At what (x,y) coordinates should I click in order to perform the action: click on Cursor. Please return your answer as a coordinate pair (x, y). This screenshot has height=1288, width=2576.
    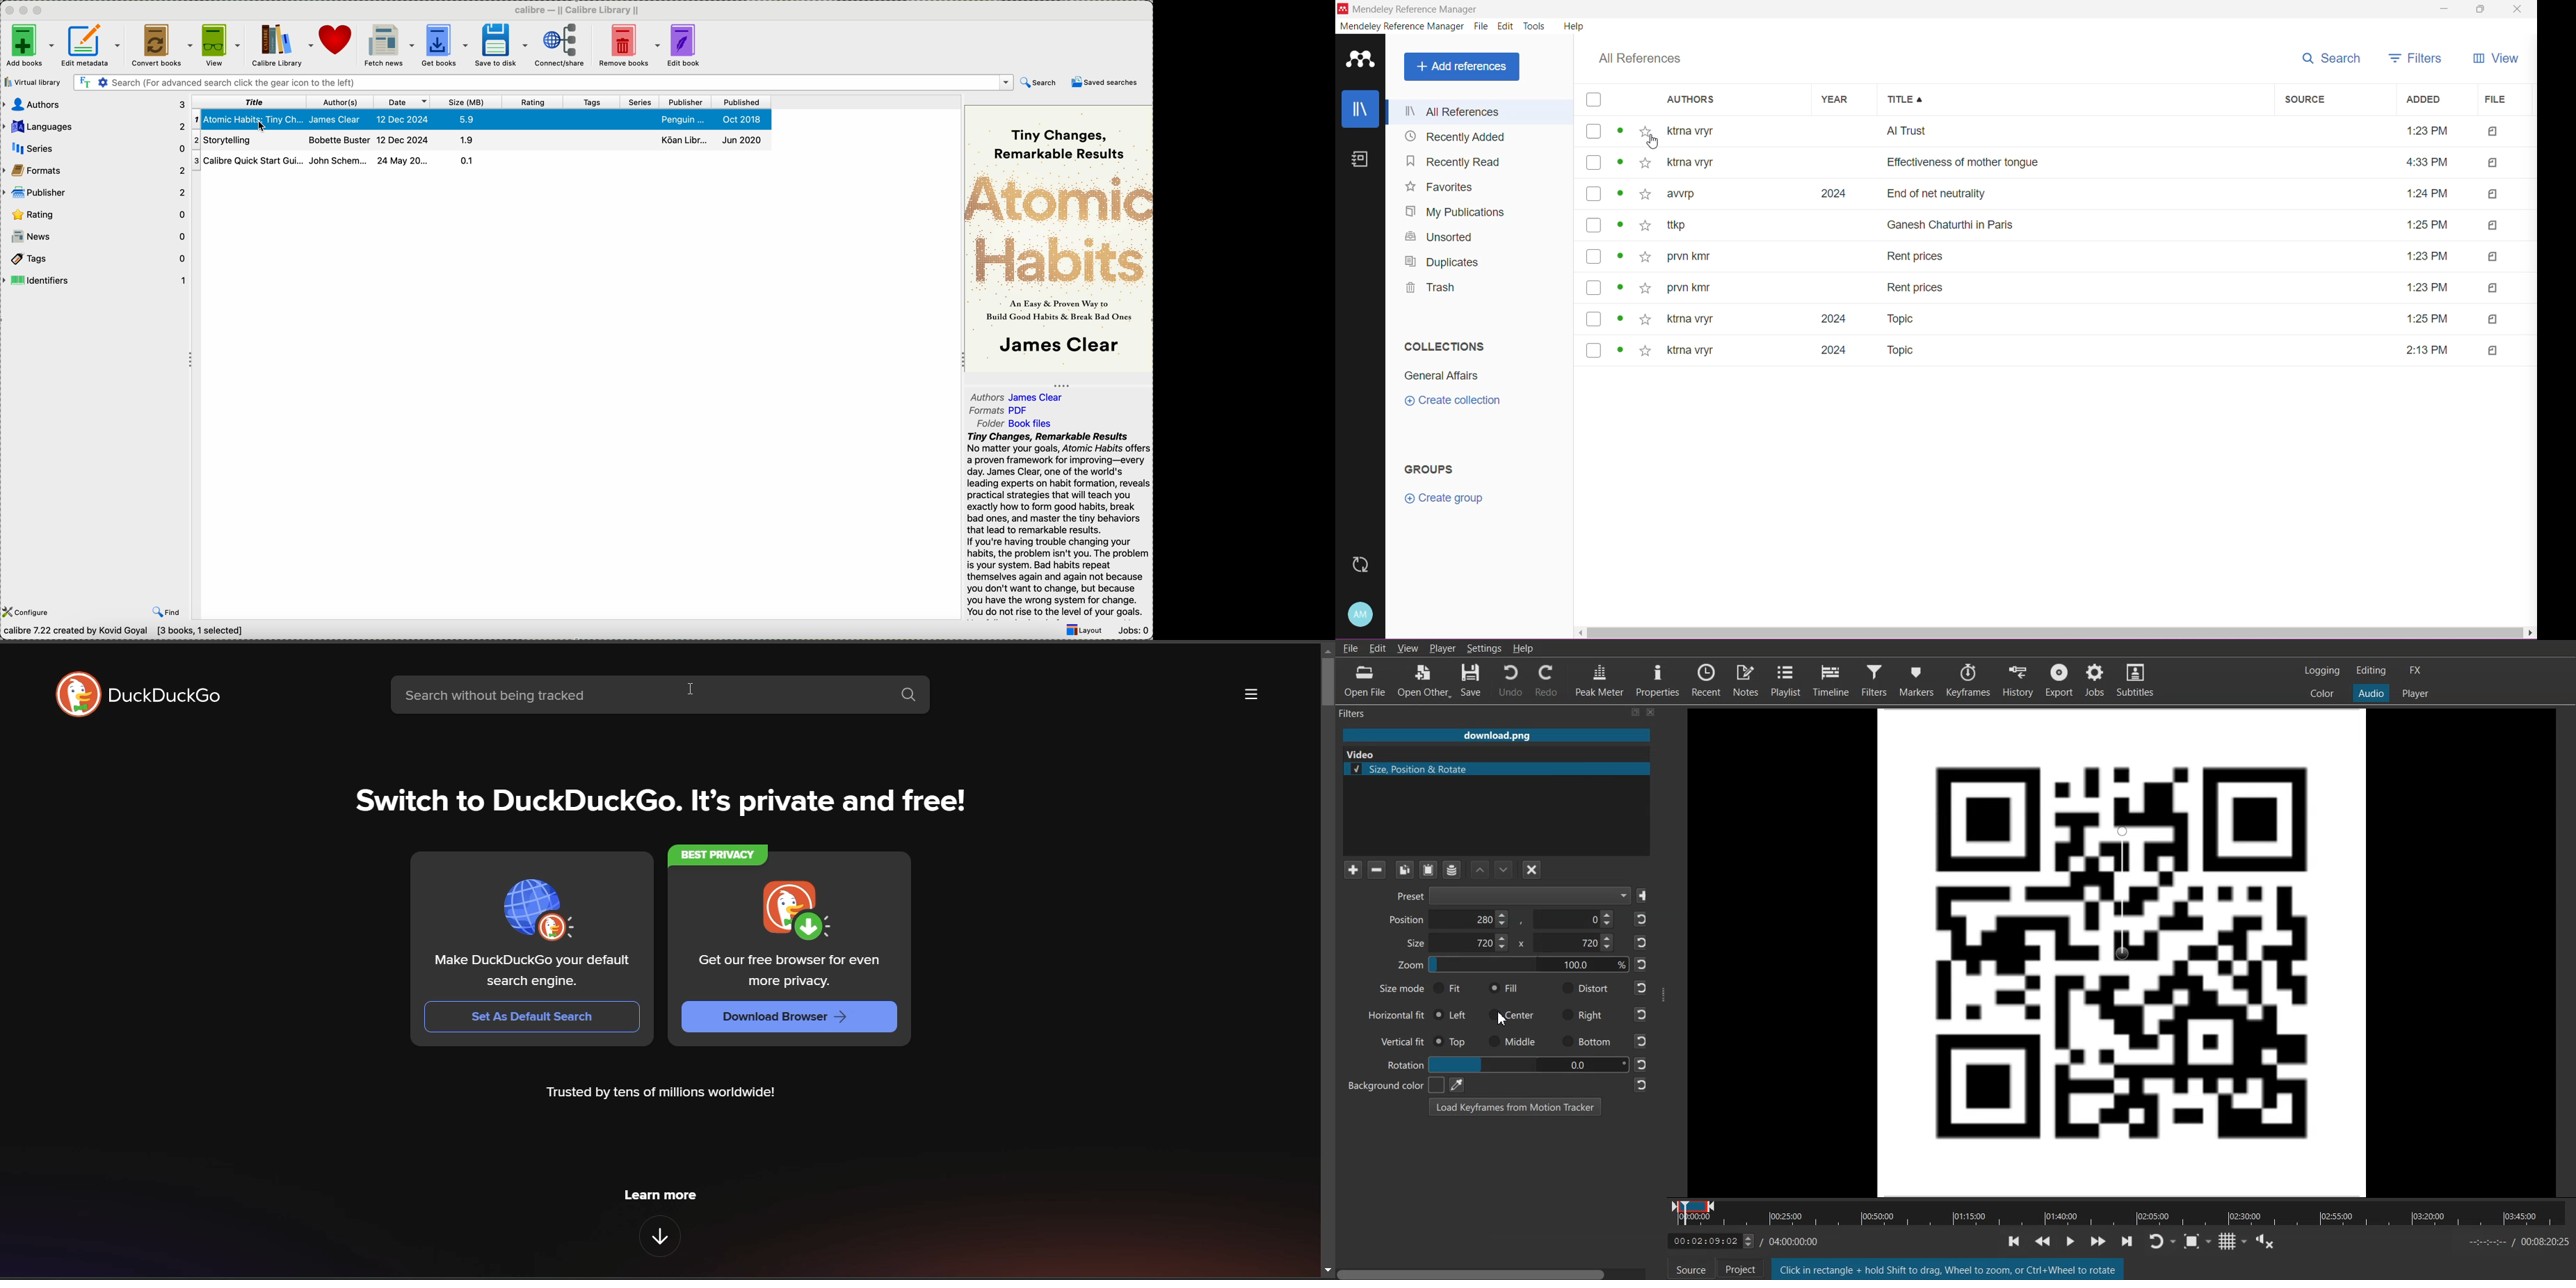
    Looking at the image, I should click on (261, 124).